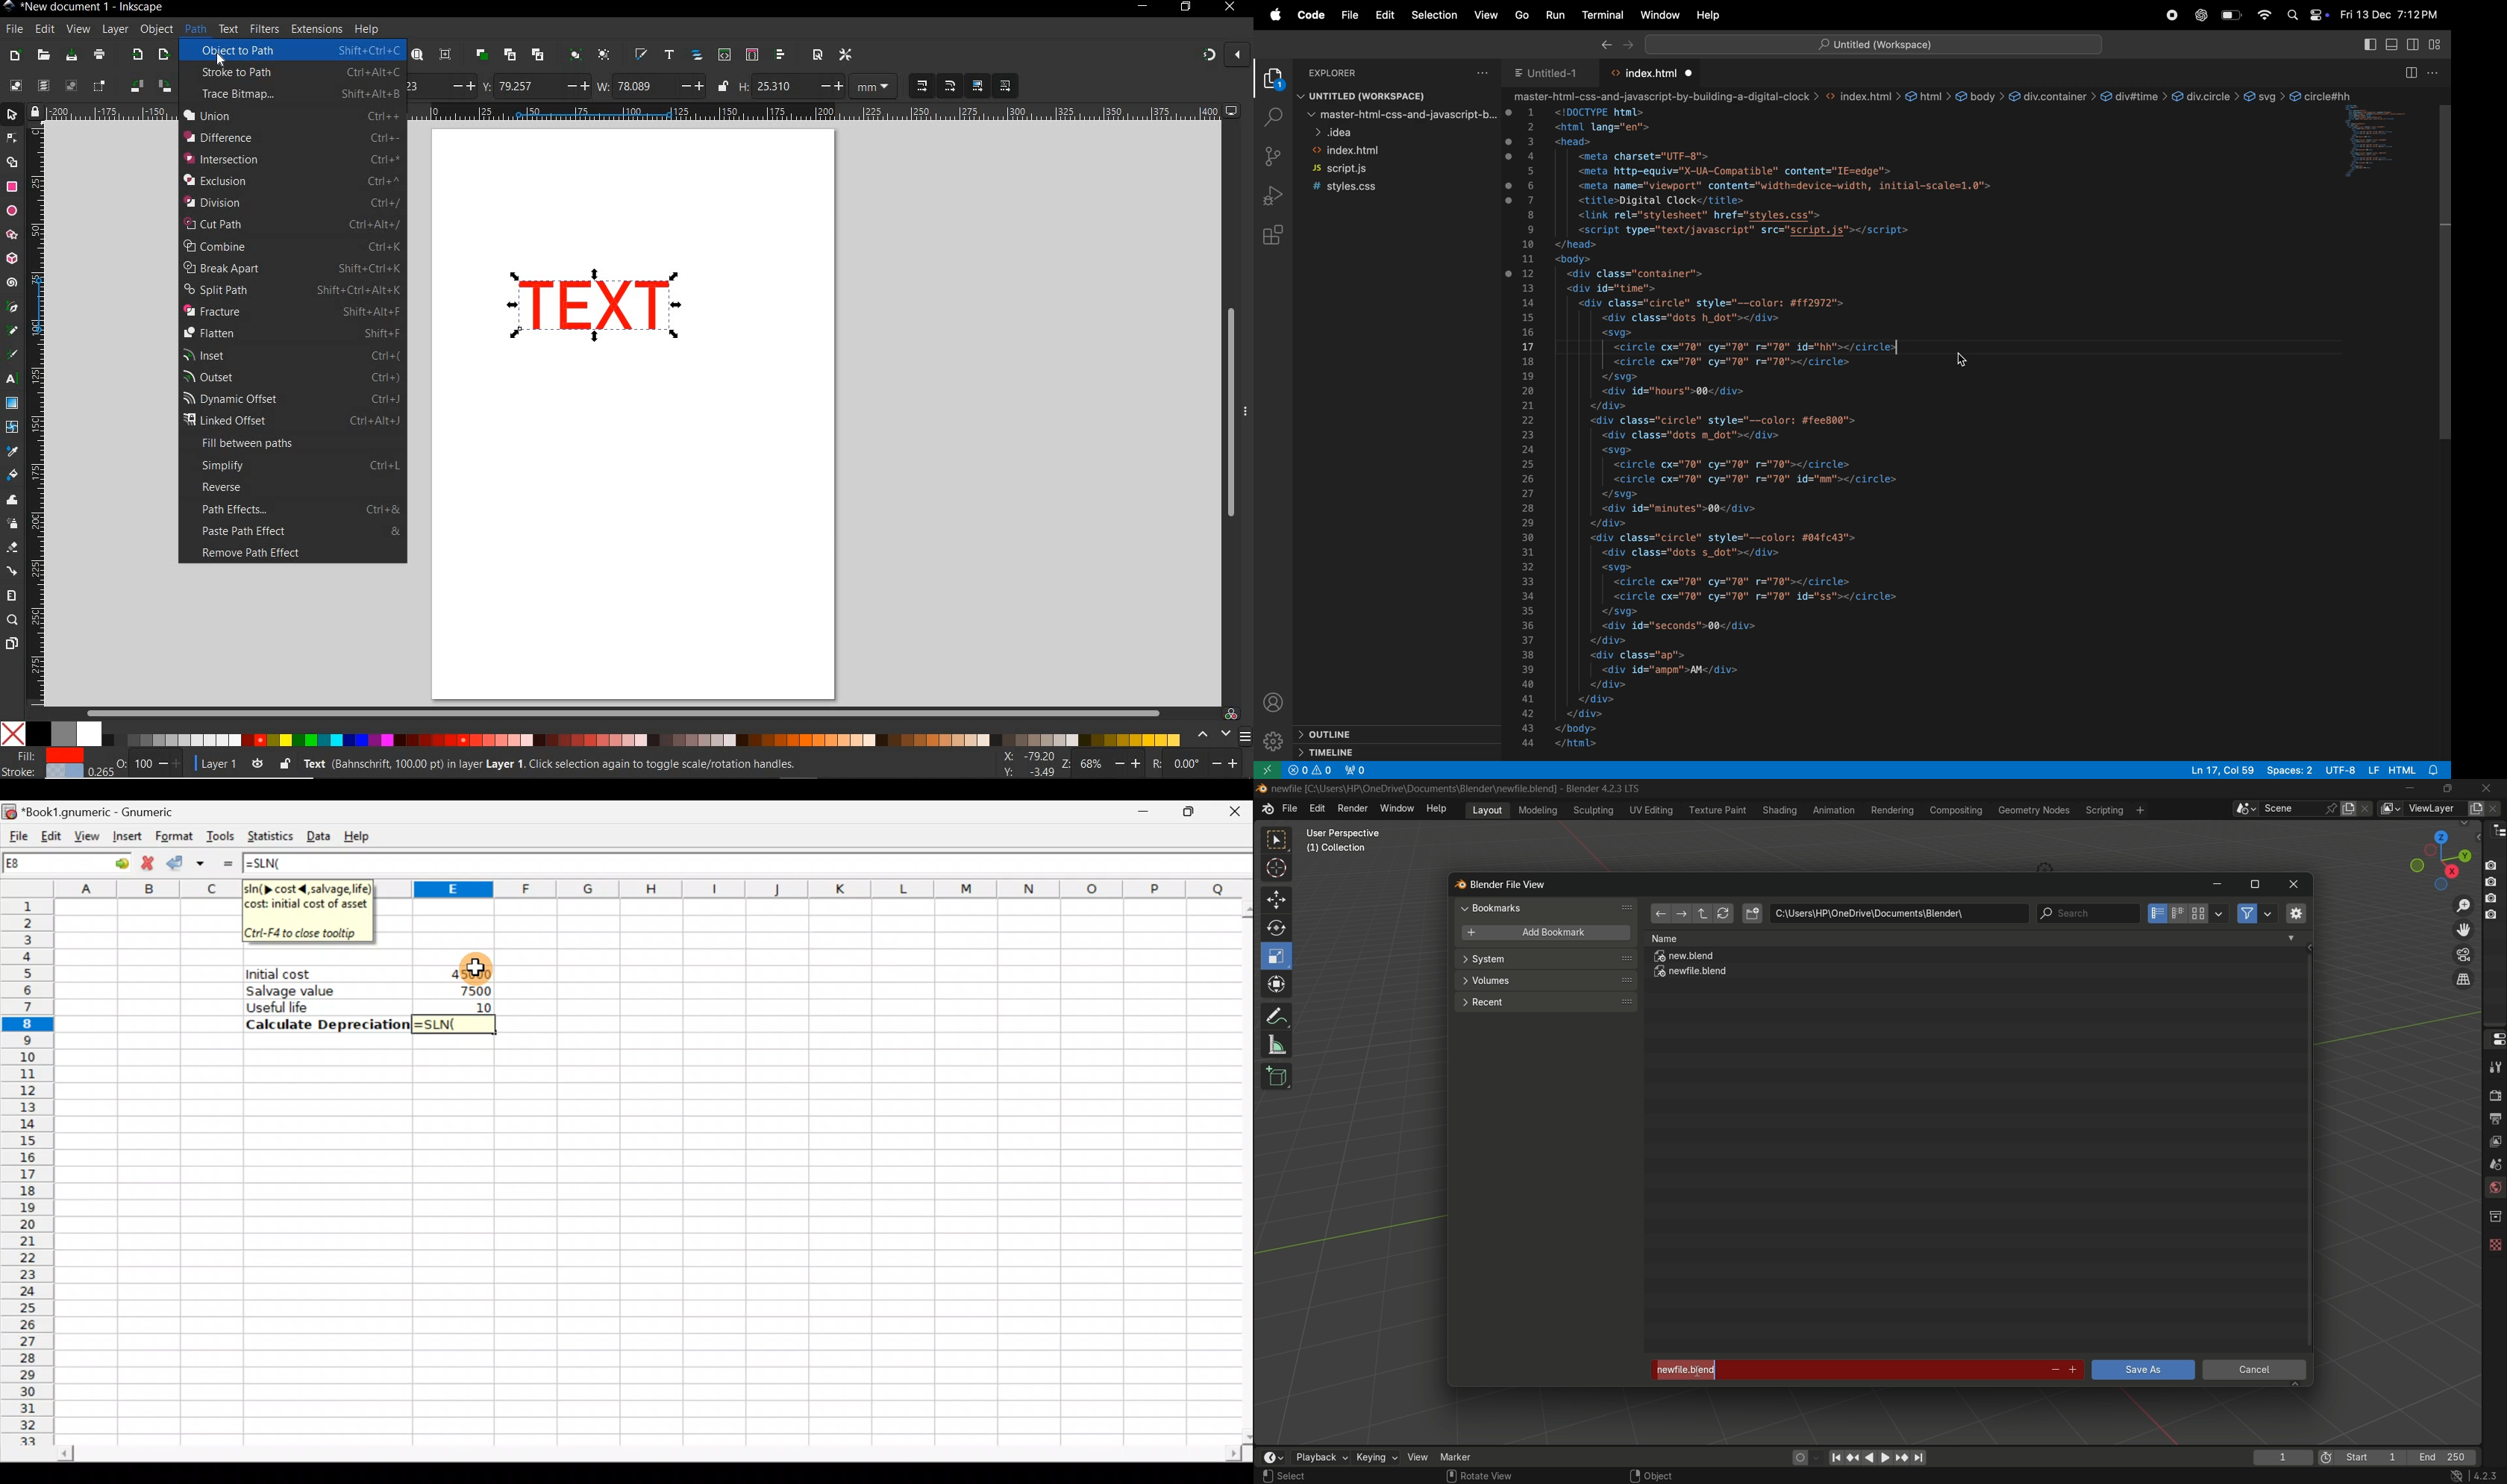 This screenshot has height=1484, width=2520. I want to click on OPEN XML EDITOR, so click(724, 56).